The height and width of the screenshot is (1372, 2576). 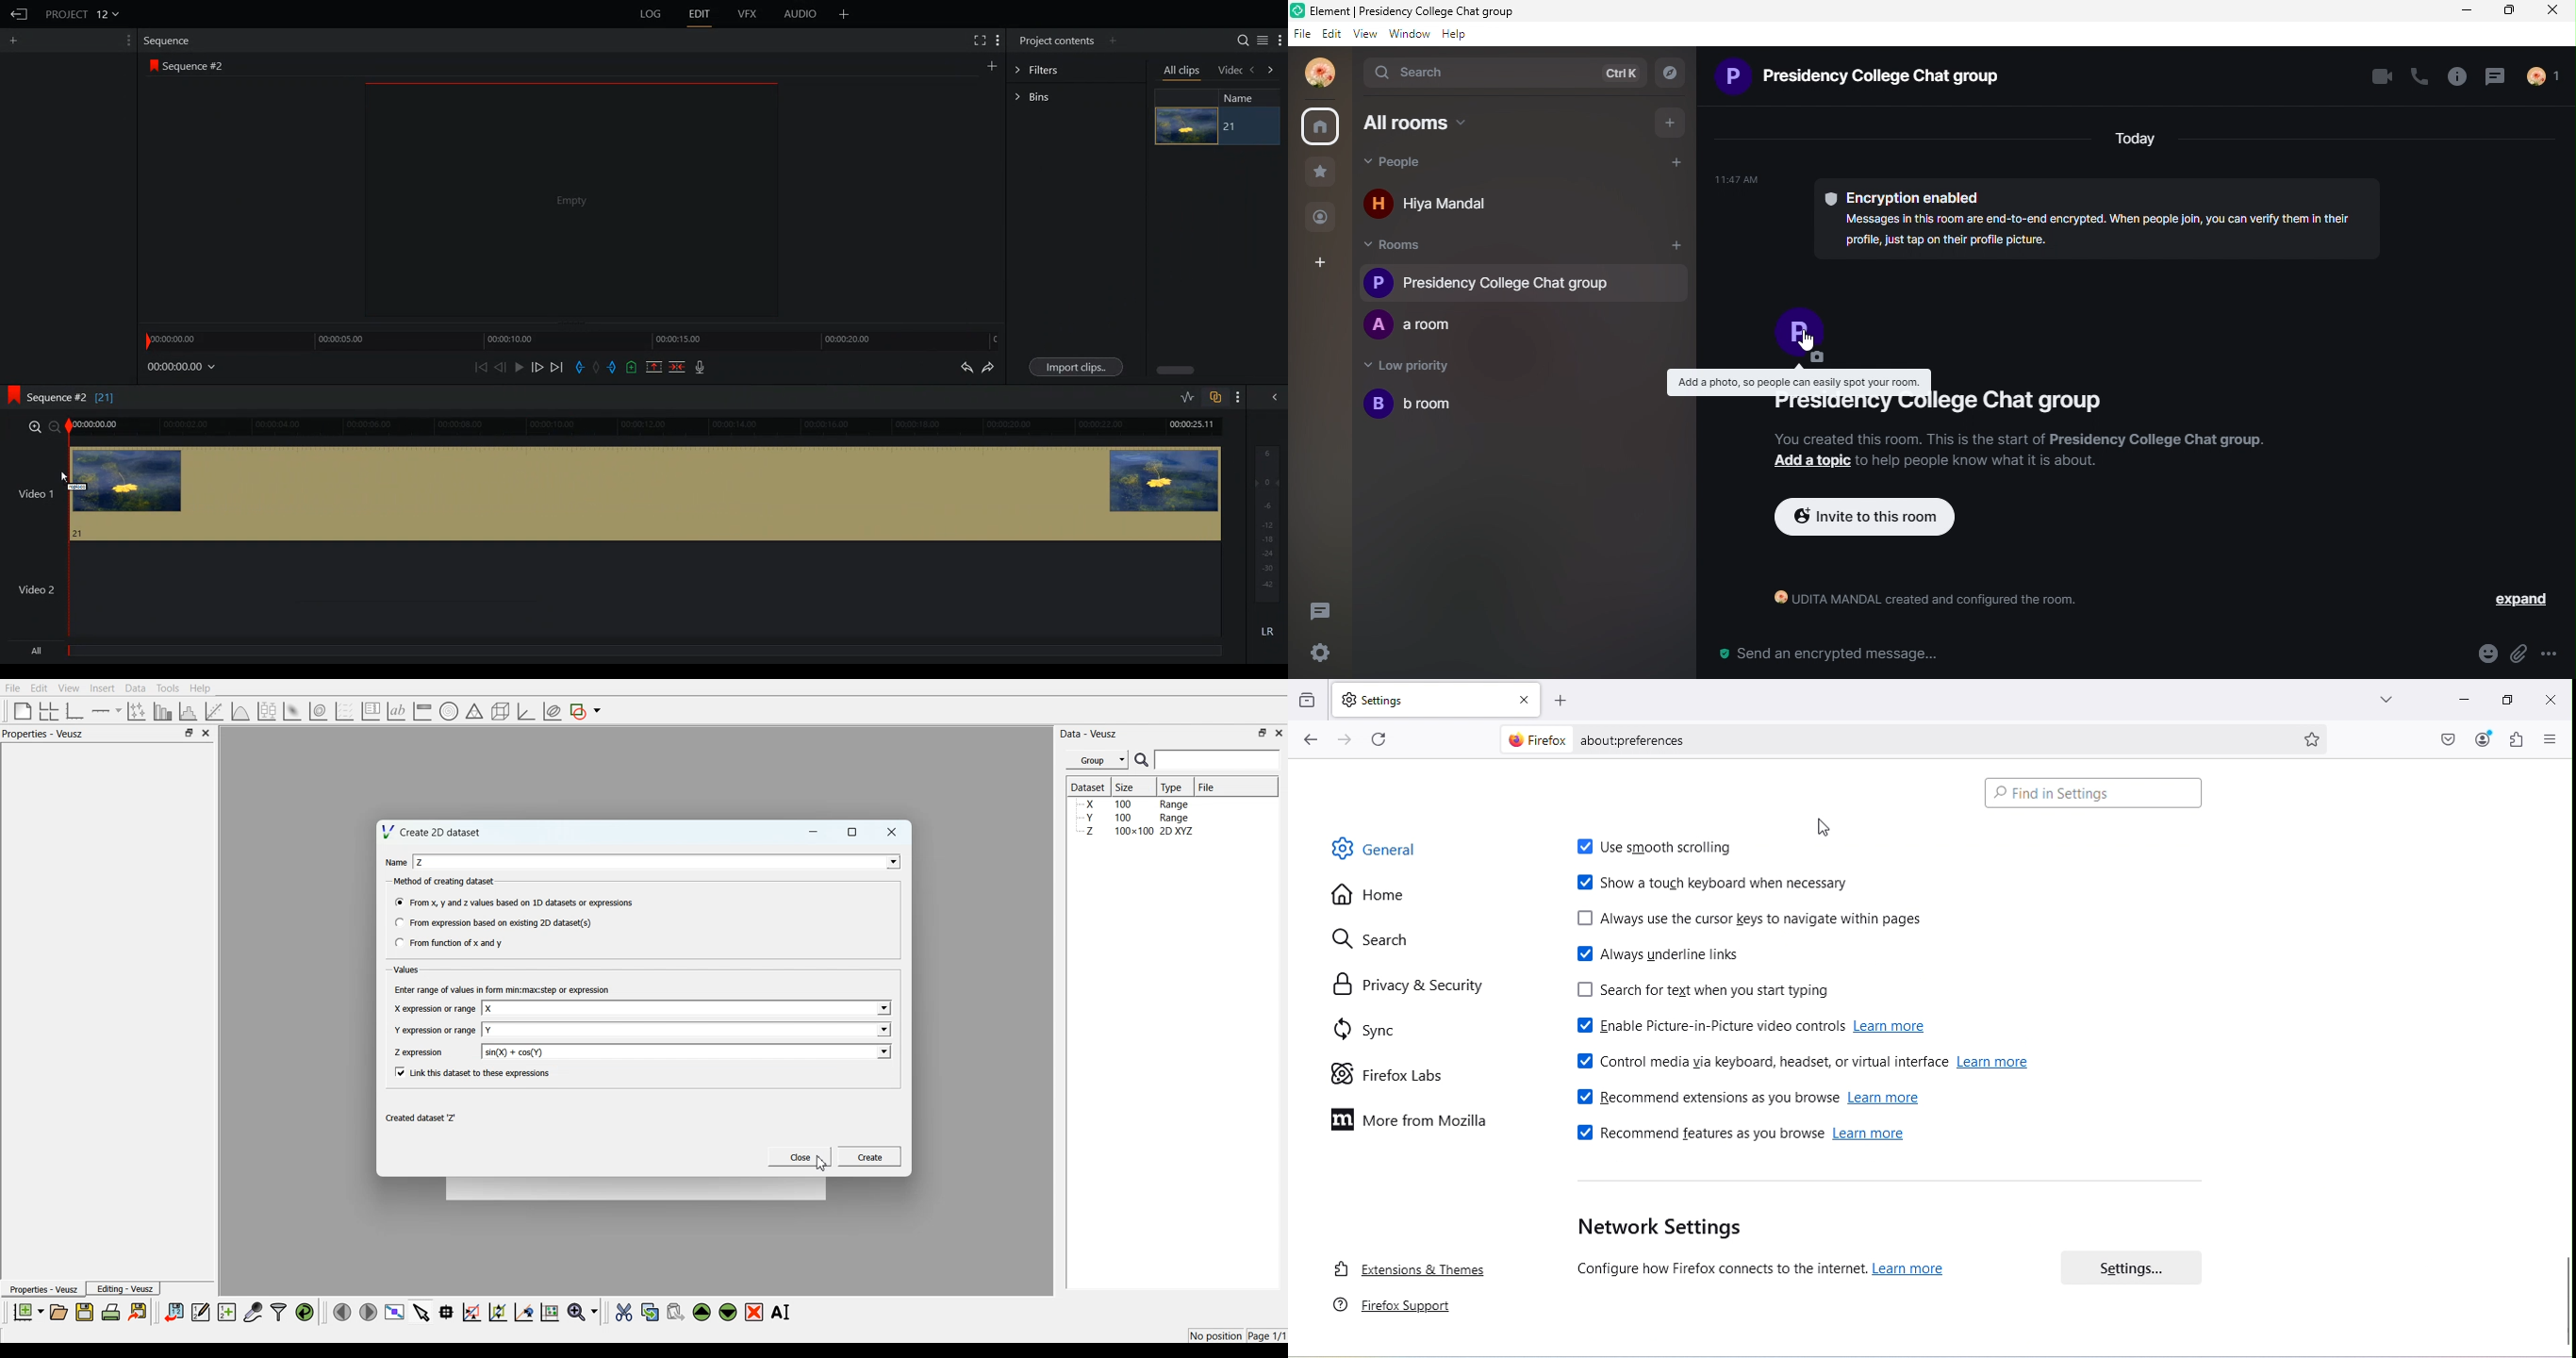 What do you see at coordinates (2483, 740) in the screenshot?
I see `Account` at bounding box center [2483, 740].